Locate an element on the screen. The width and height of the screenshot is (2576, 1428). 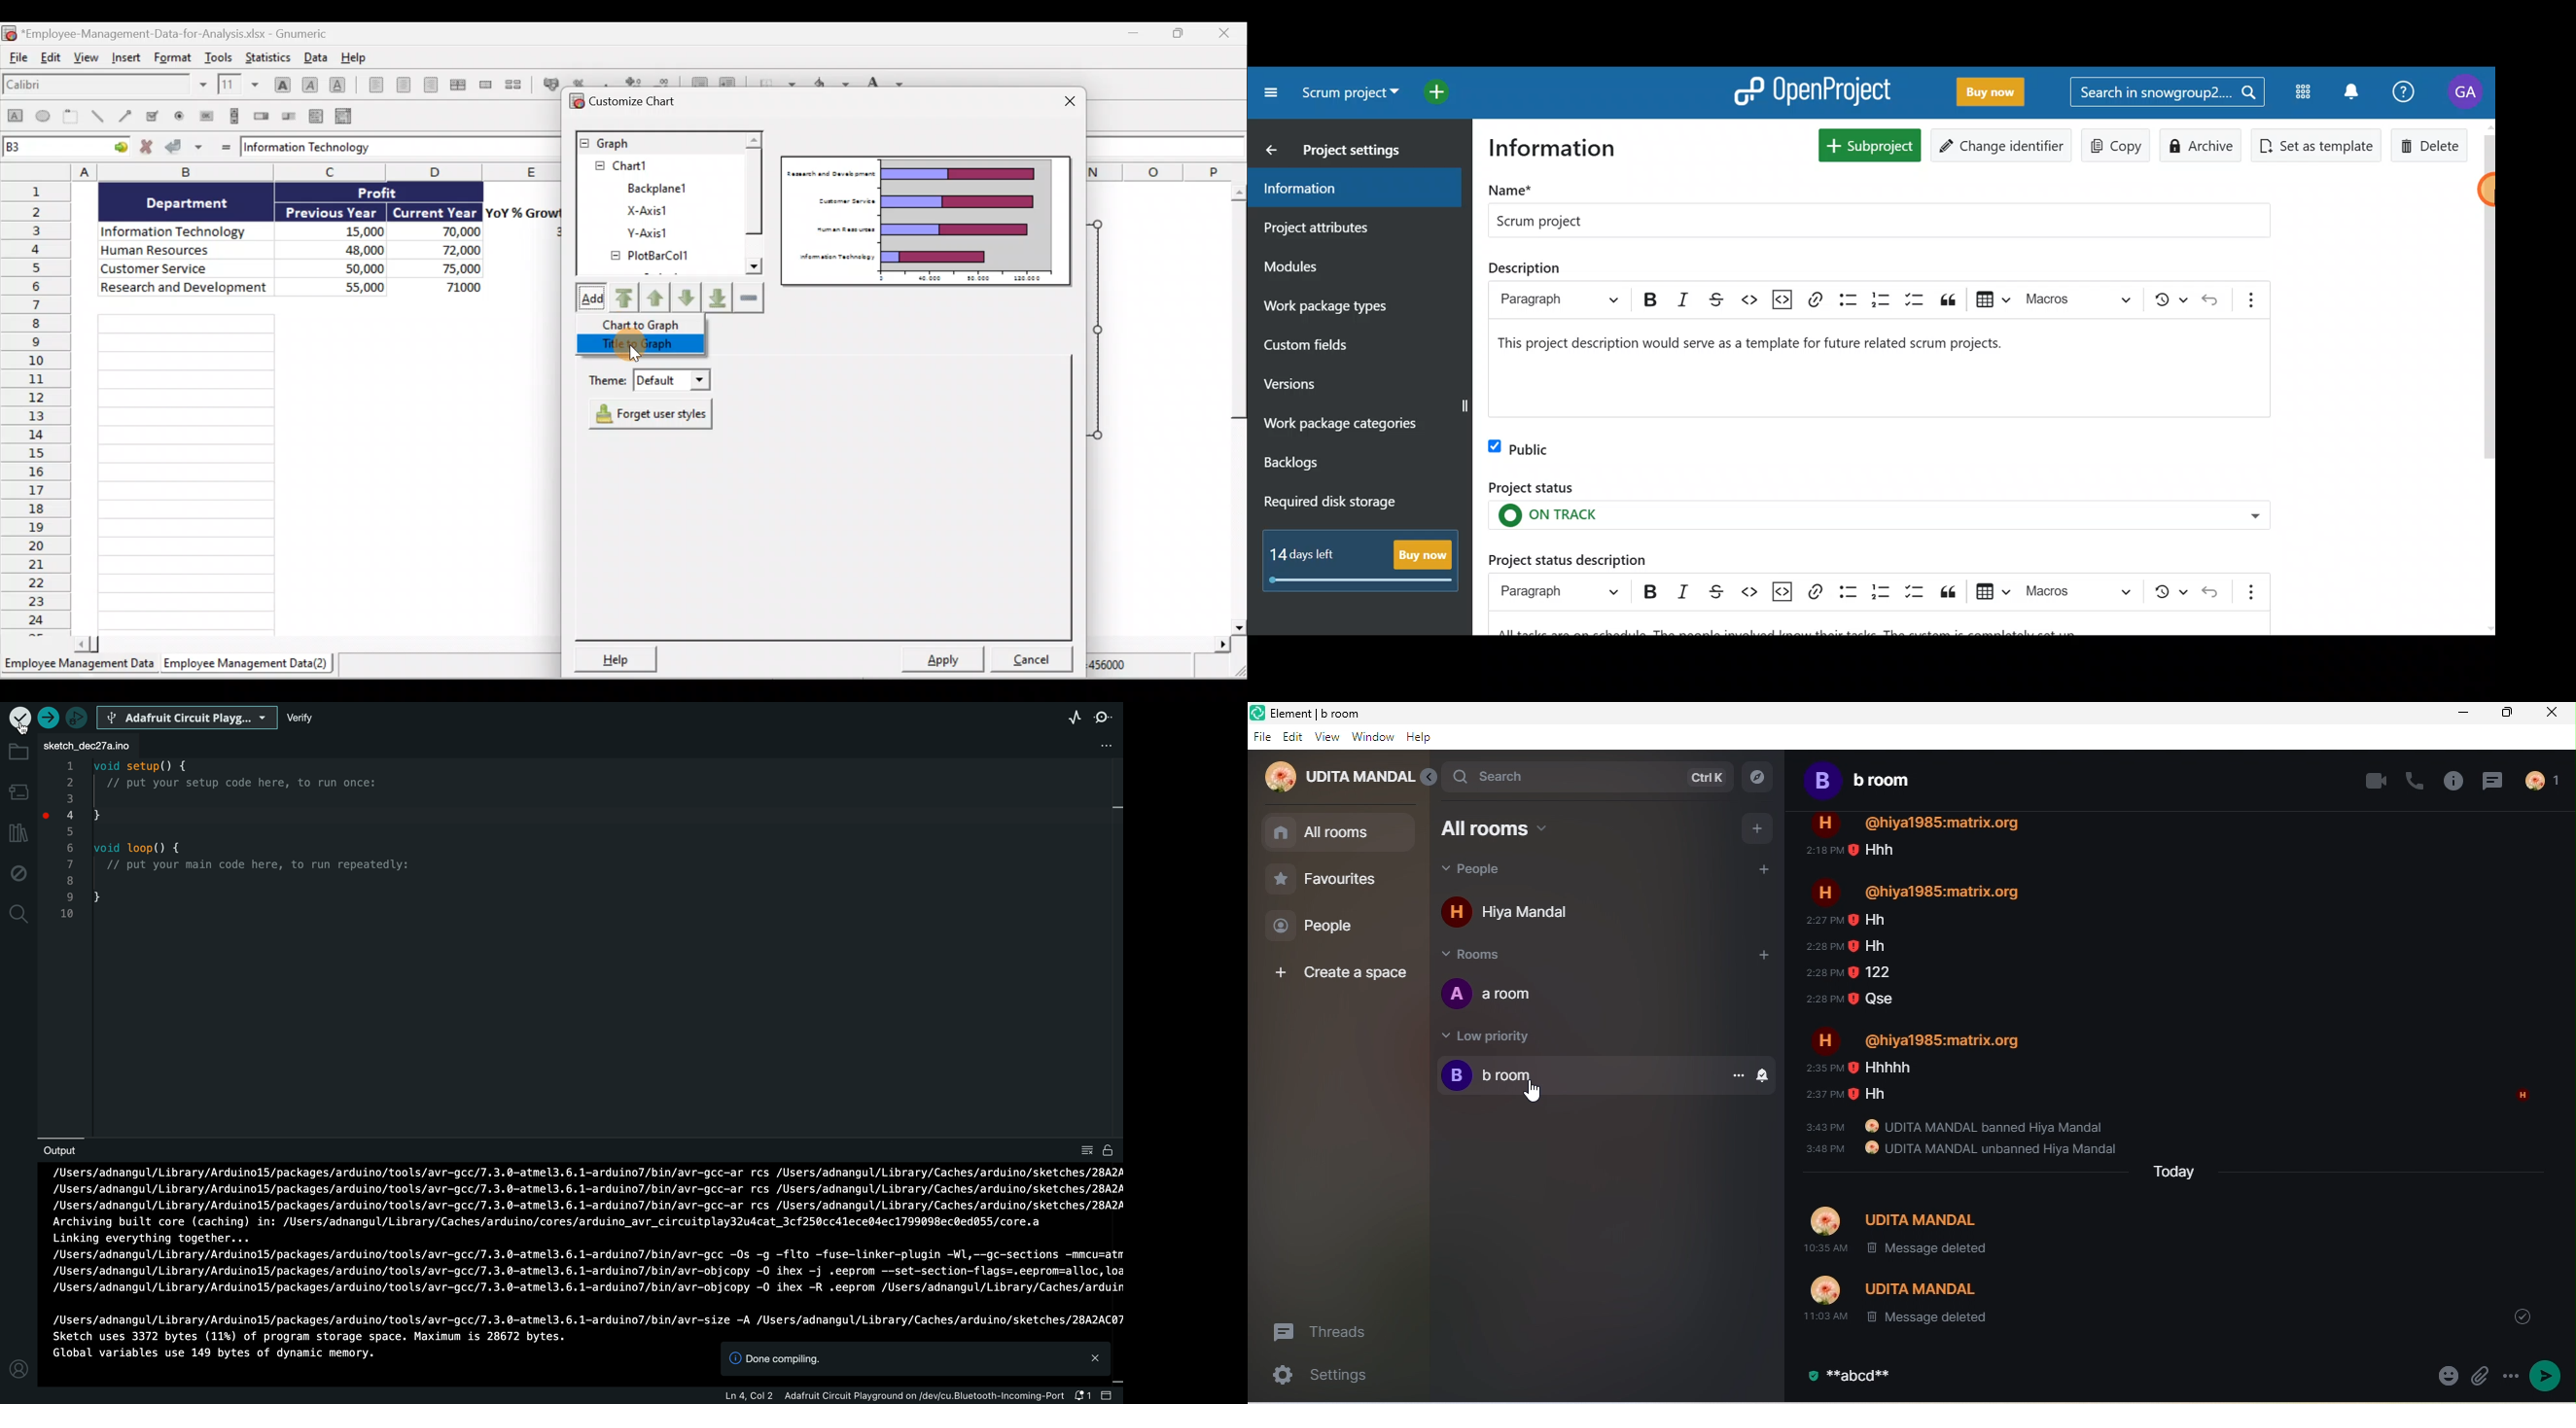
option is located at coordinates (2510, 1379).